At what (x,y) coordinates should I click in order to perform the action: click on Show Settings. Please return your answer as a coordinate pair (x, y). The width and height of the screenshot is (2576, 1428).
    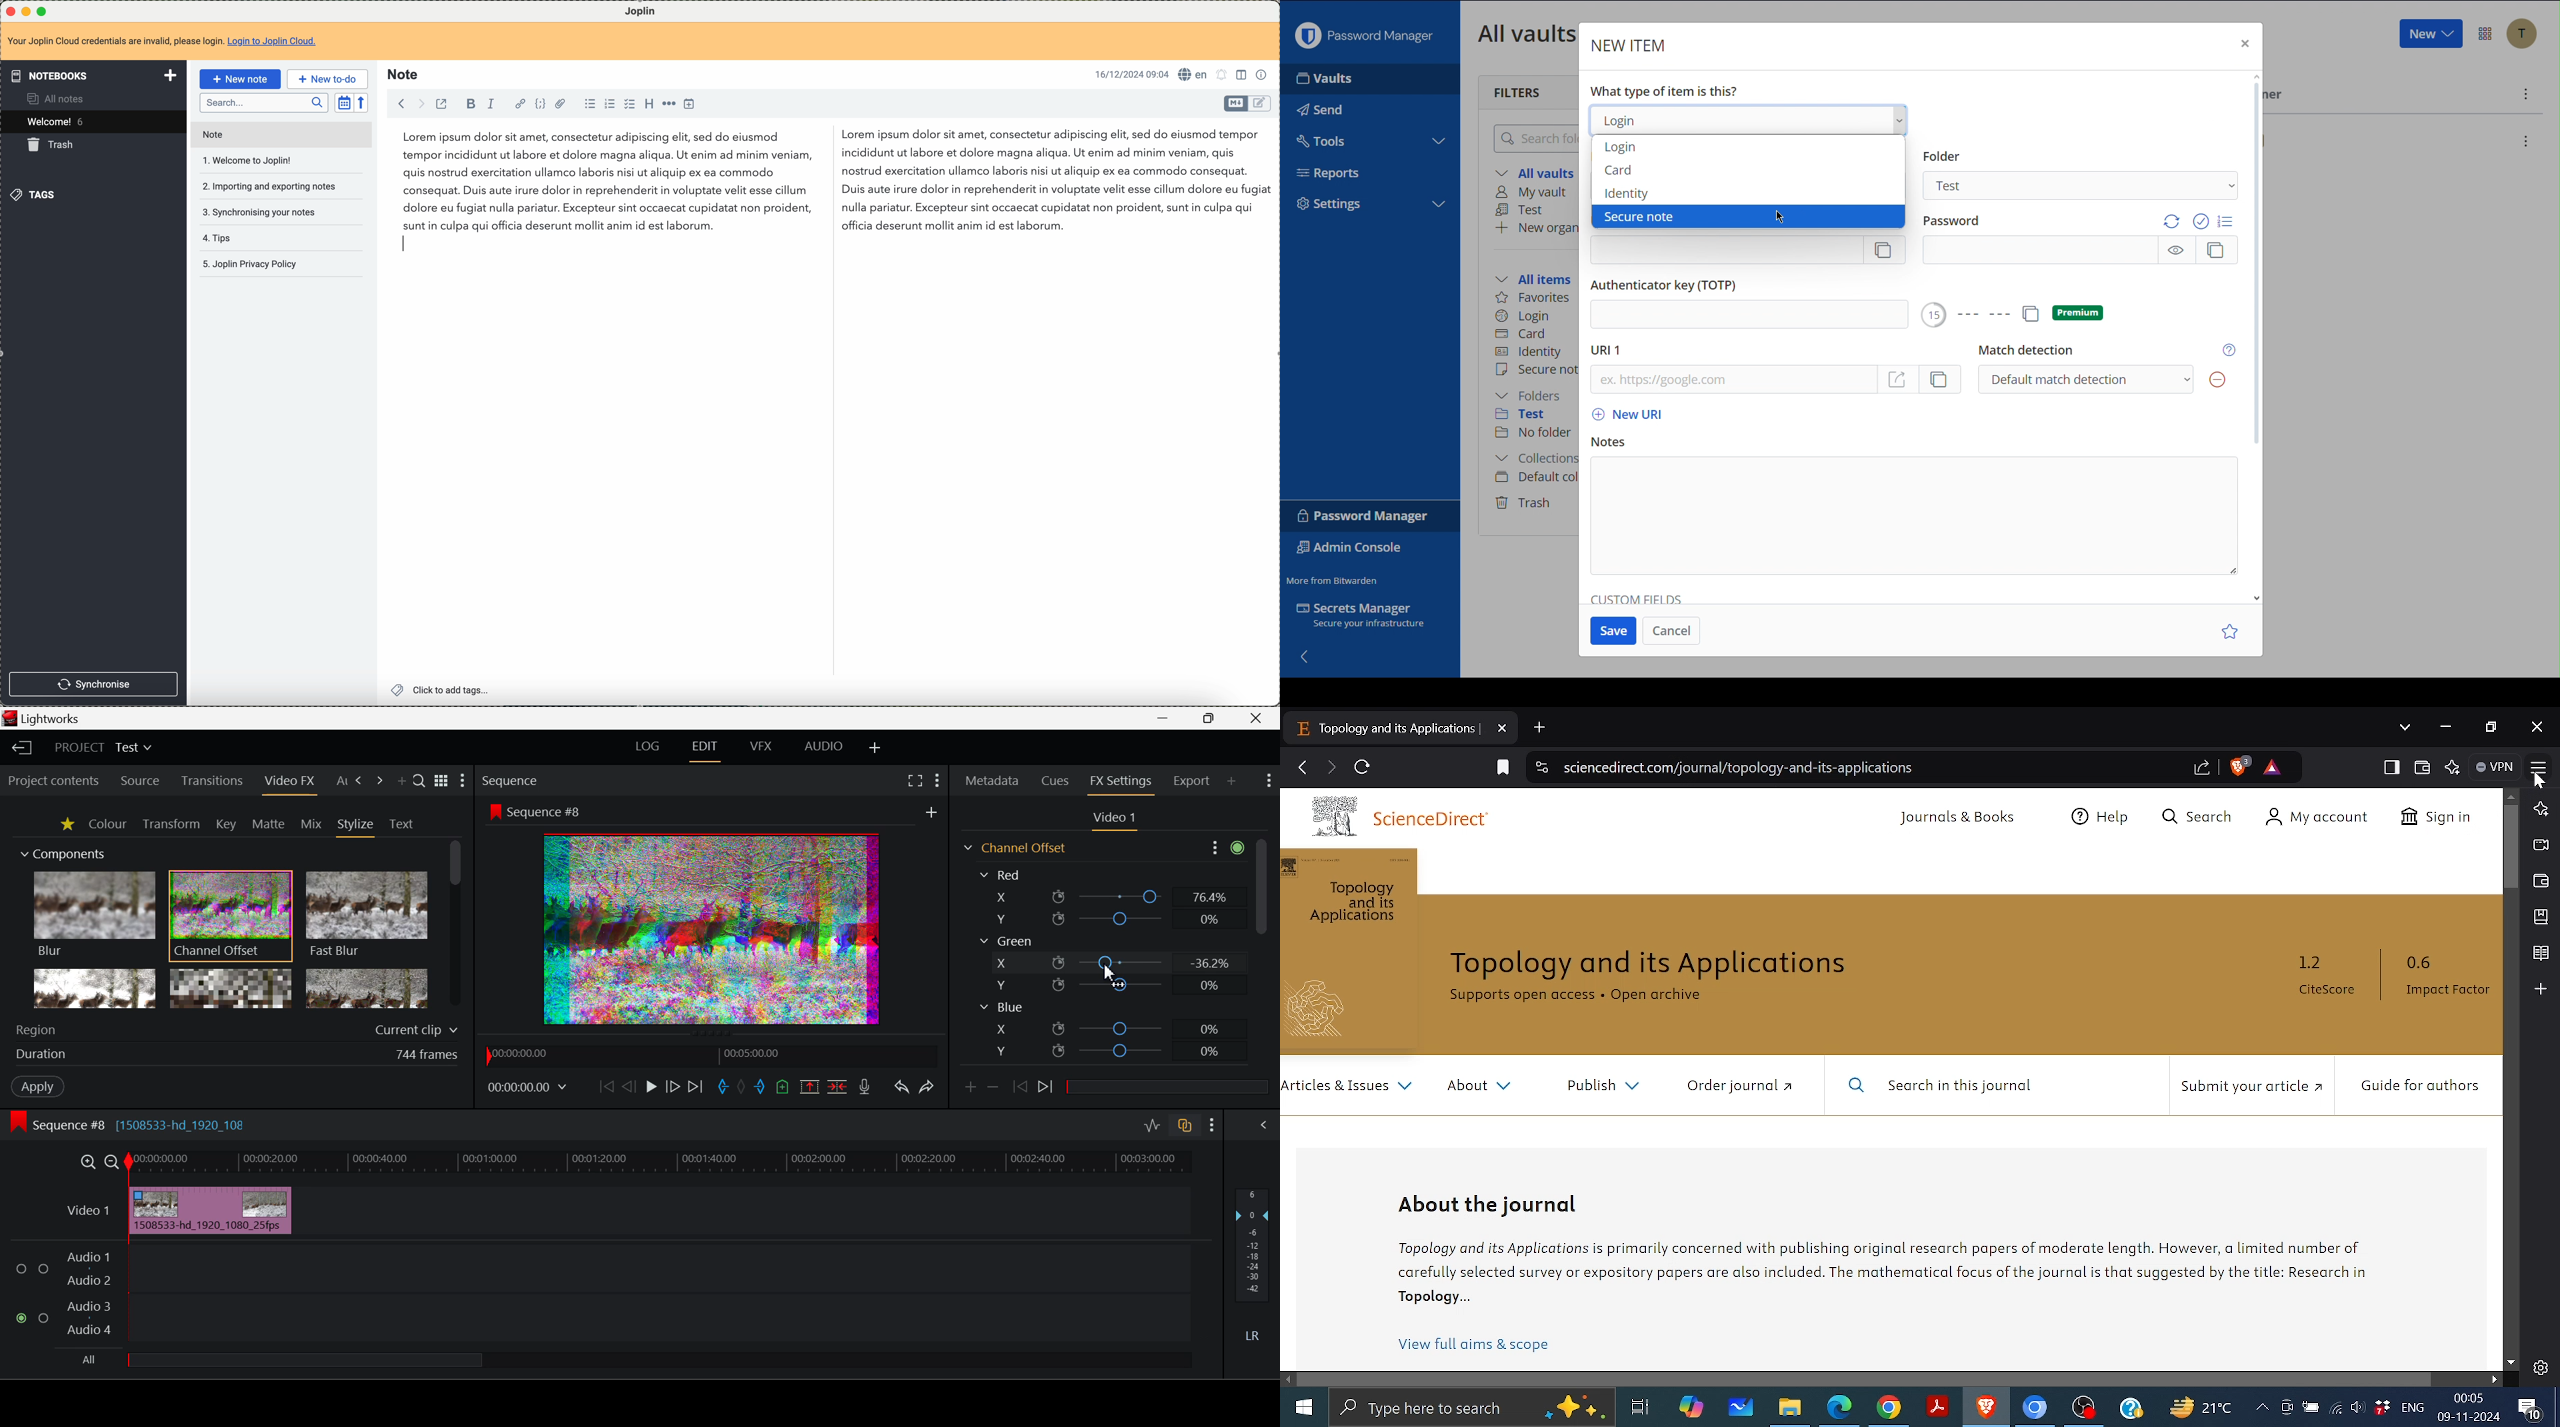
    Looking at the image, I should click on (1268, 780).